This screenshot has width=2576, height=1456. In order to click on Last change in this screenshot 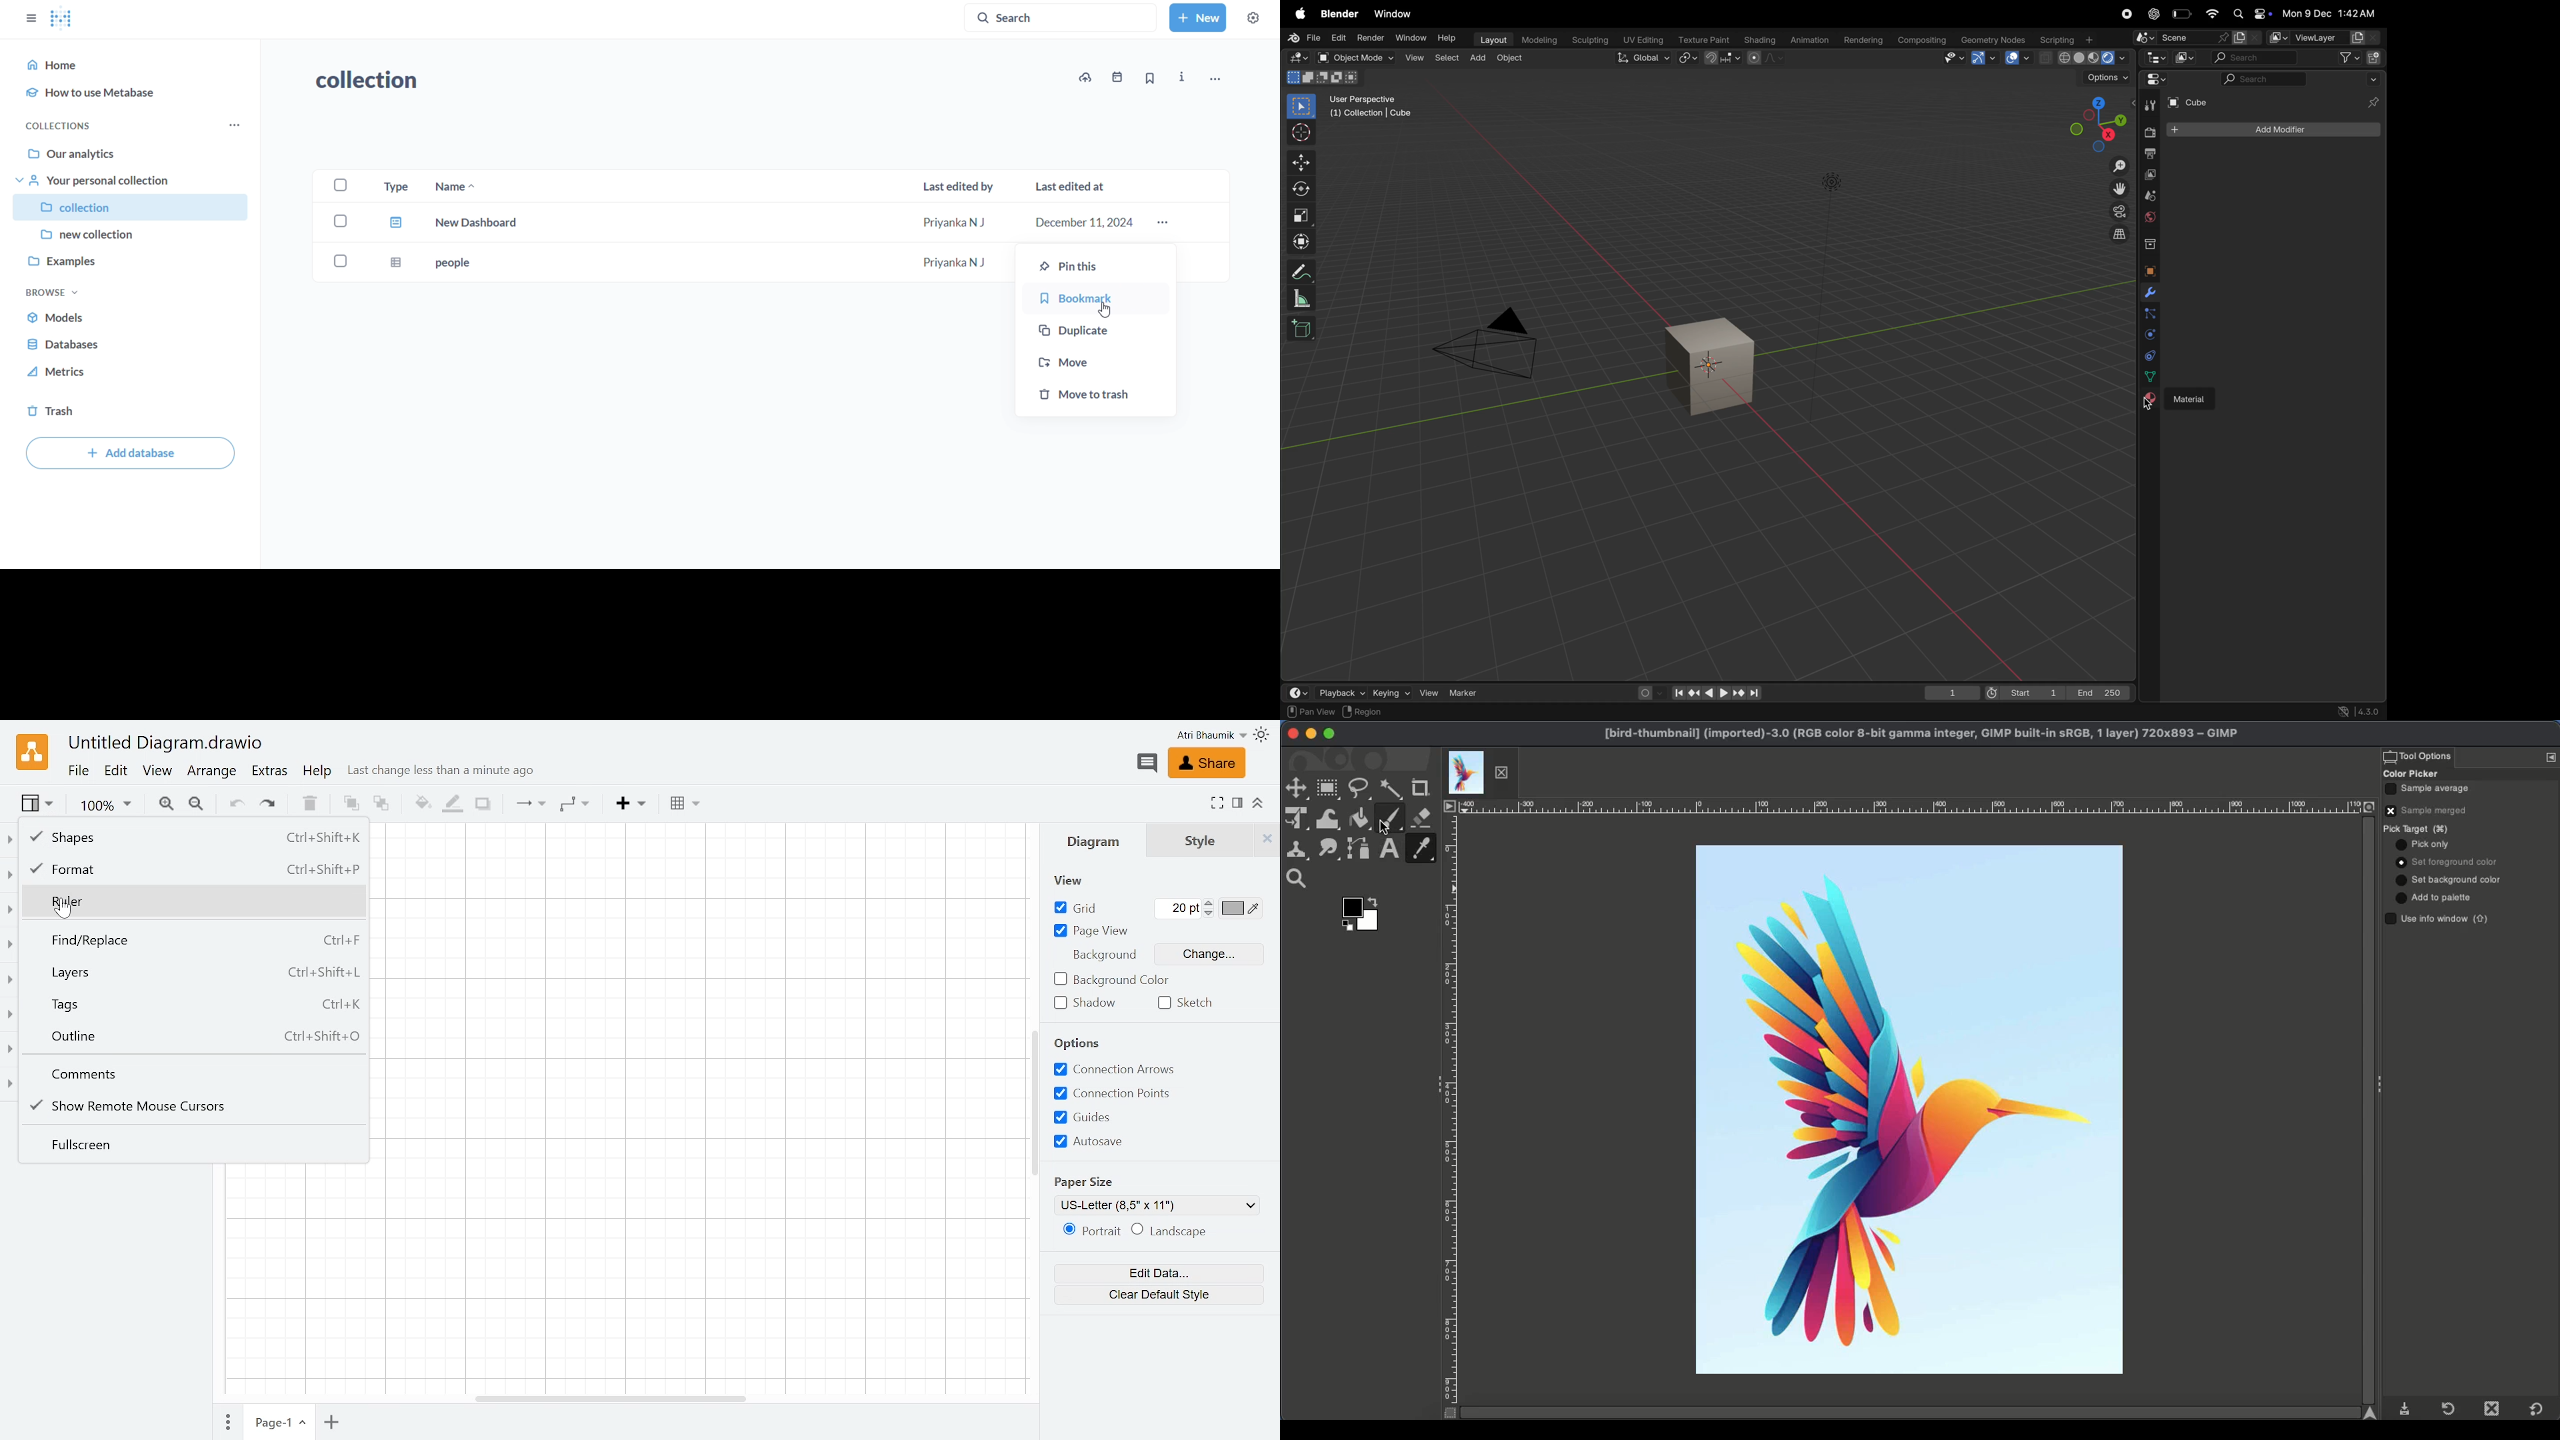, I will do `click(446, 773)`.